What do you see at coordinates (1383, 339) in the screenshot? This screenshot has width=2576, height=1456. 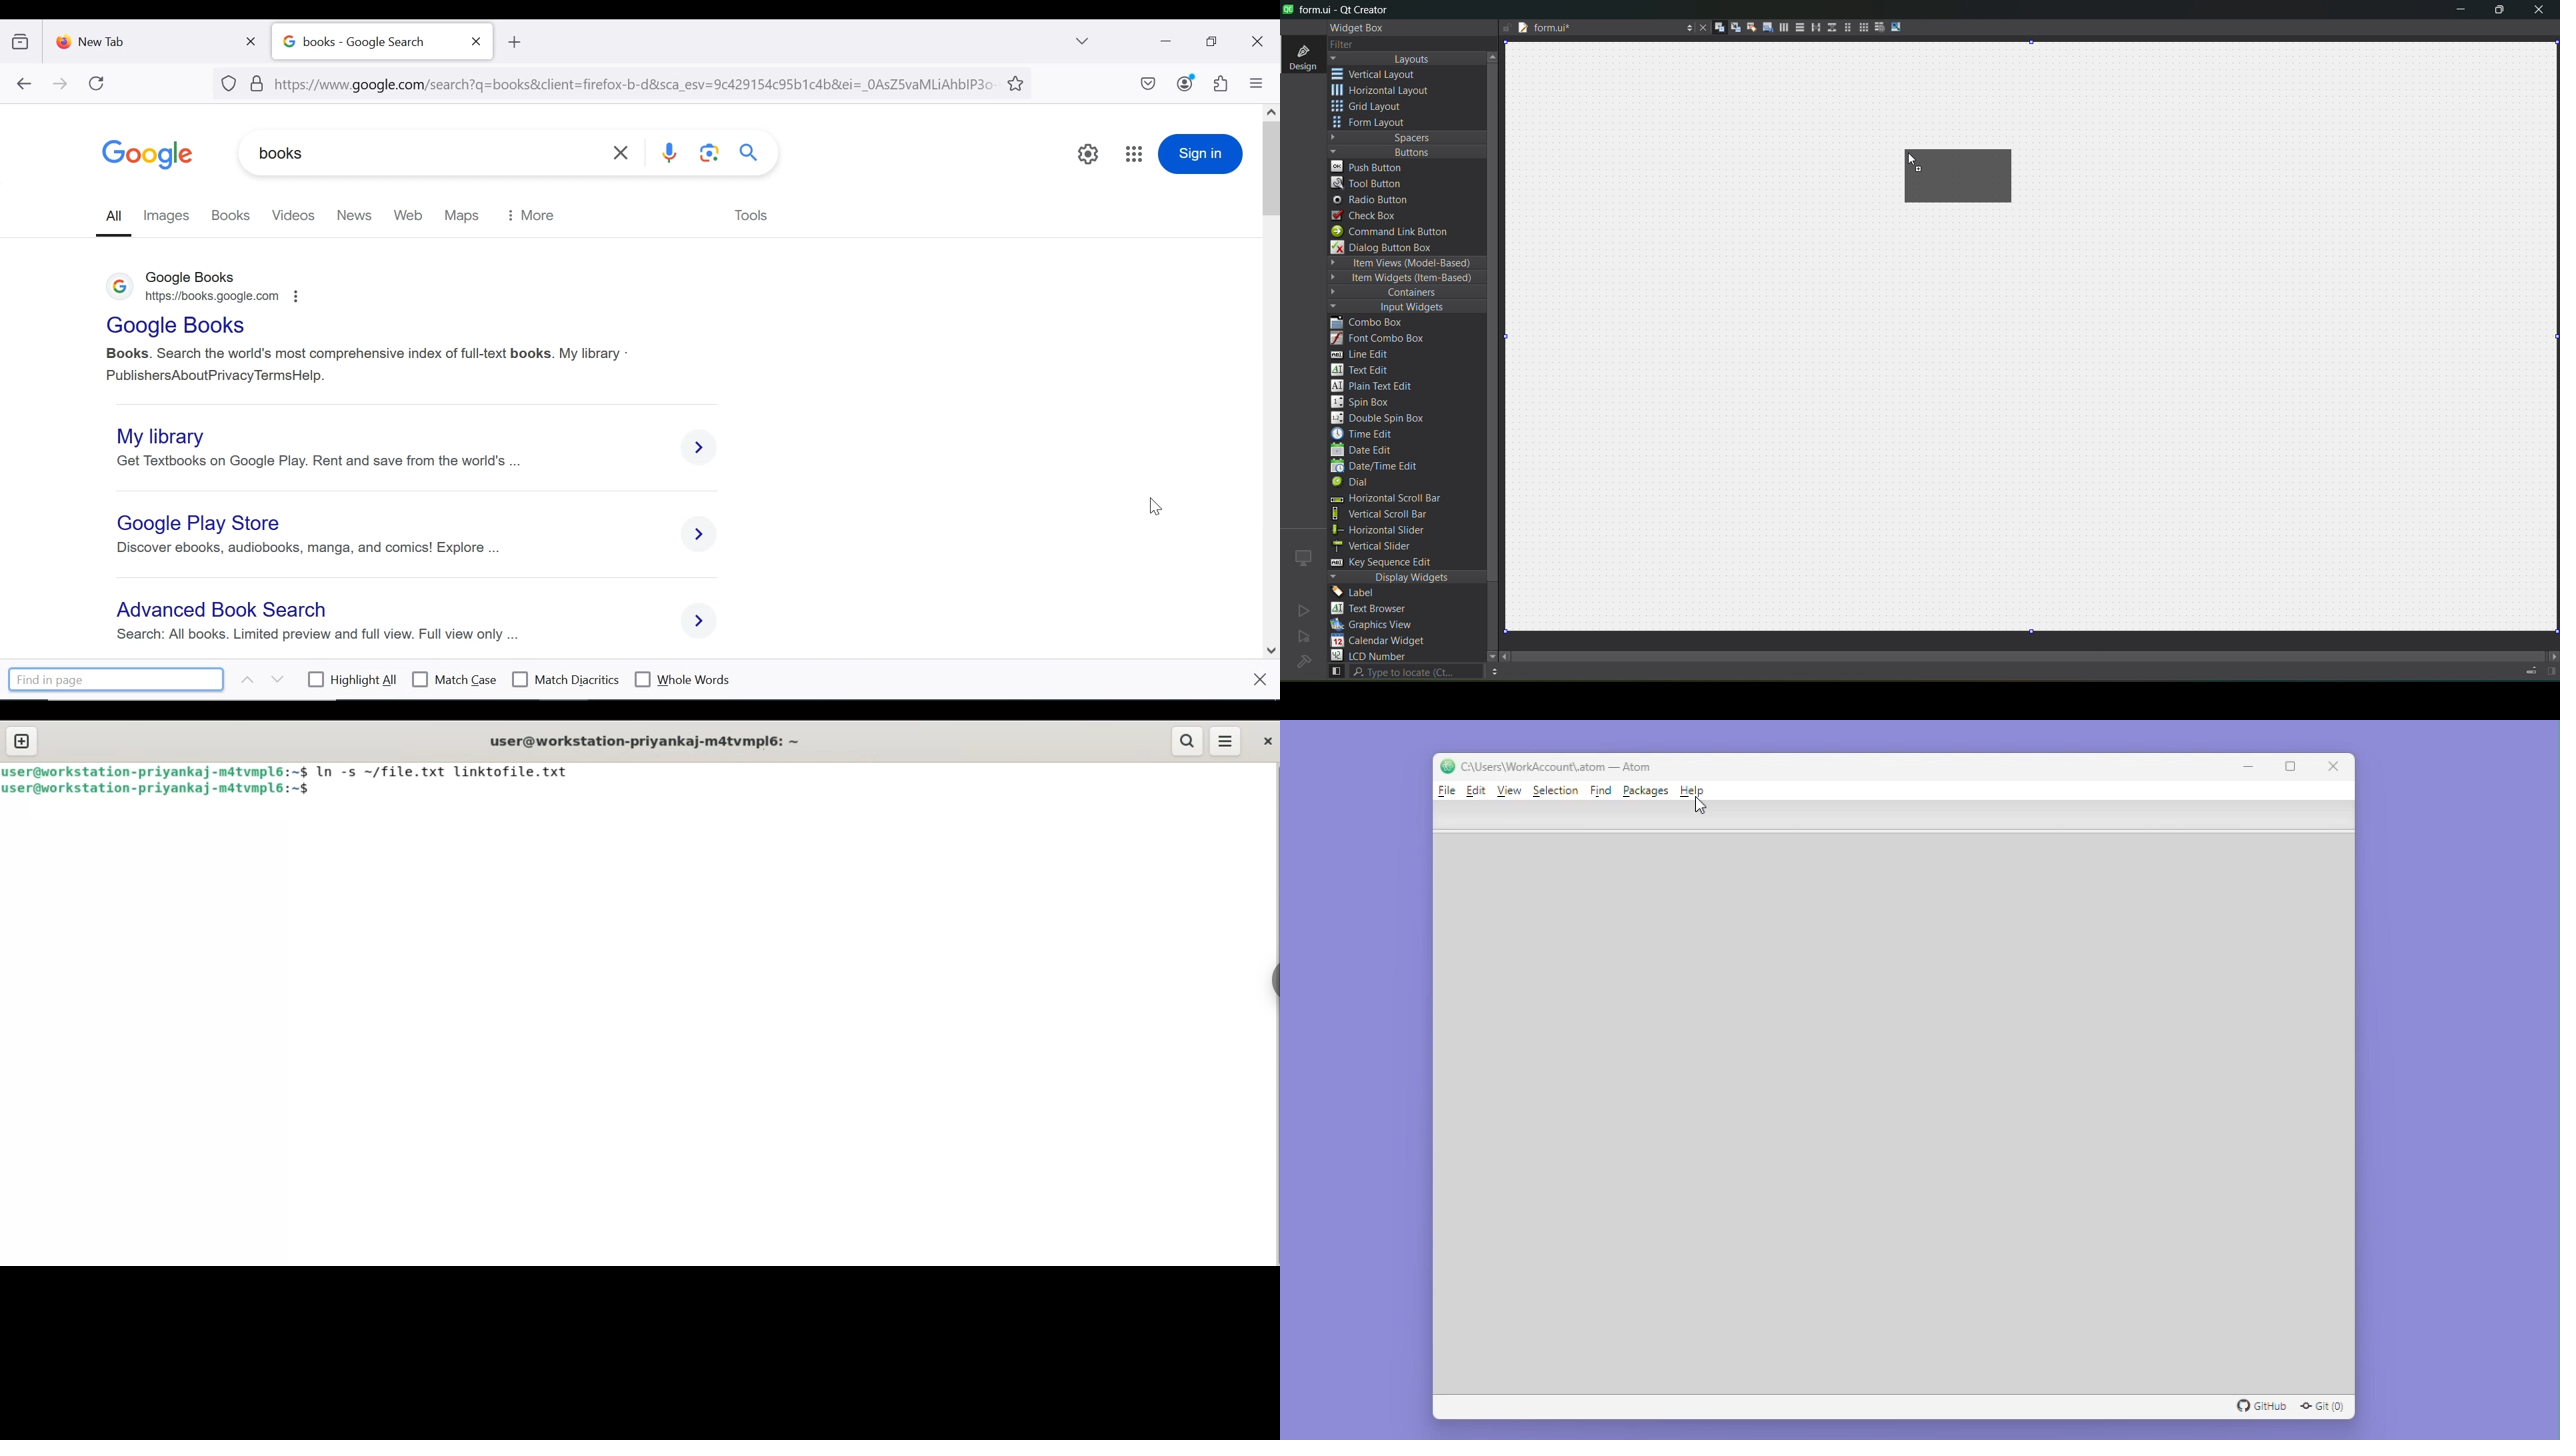 I see `font combo box` at bounding box center [1383, 339].